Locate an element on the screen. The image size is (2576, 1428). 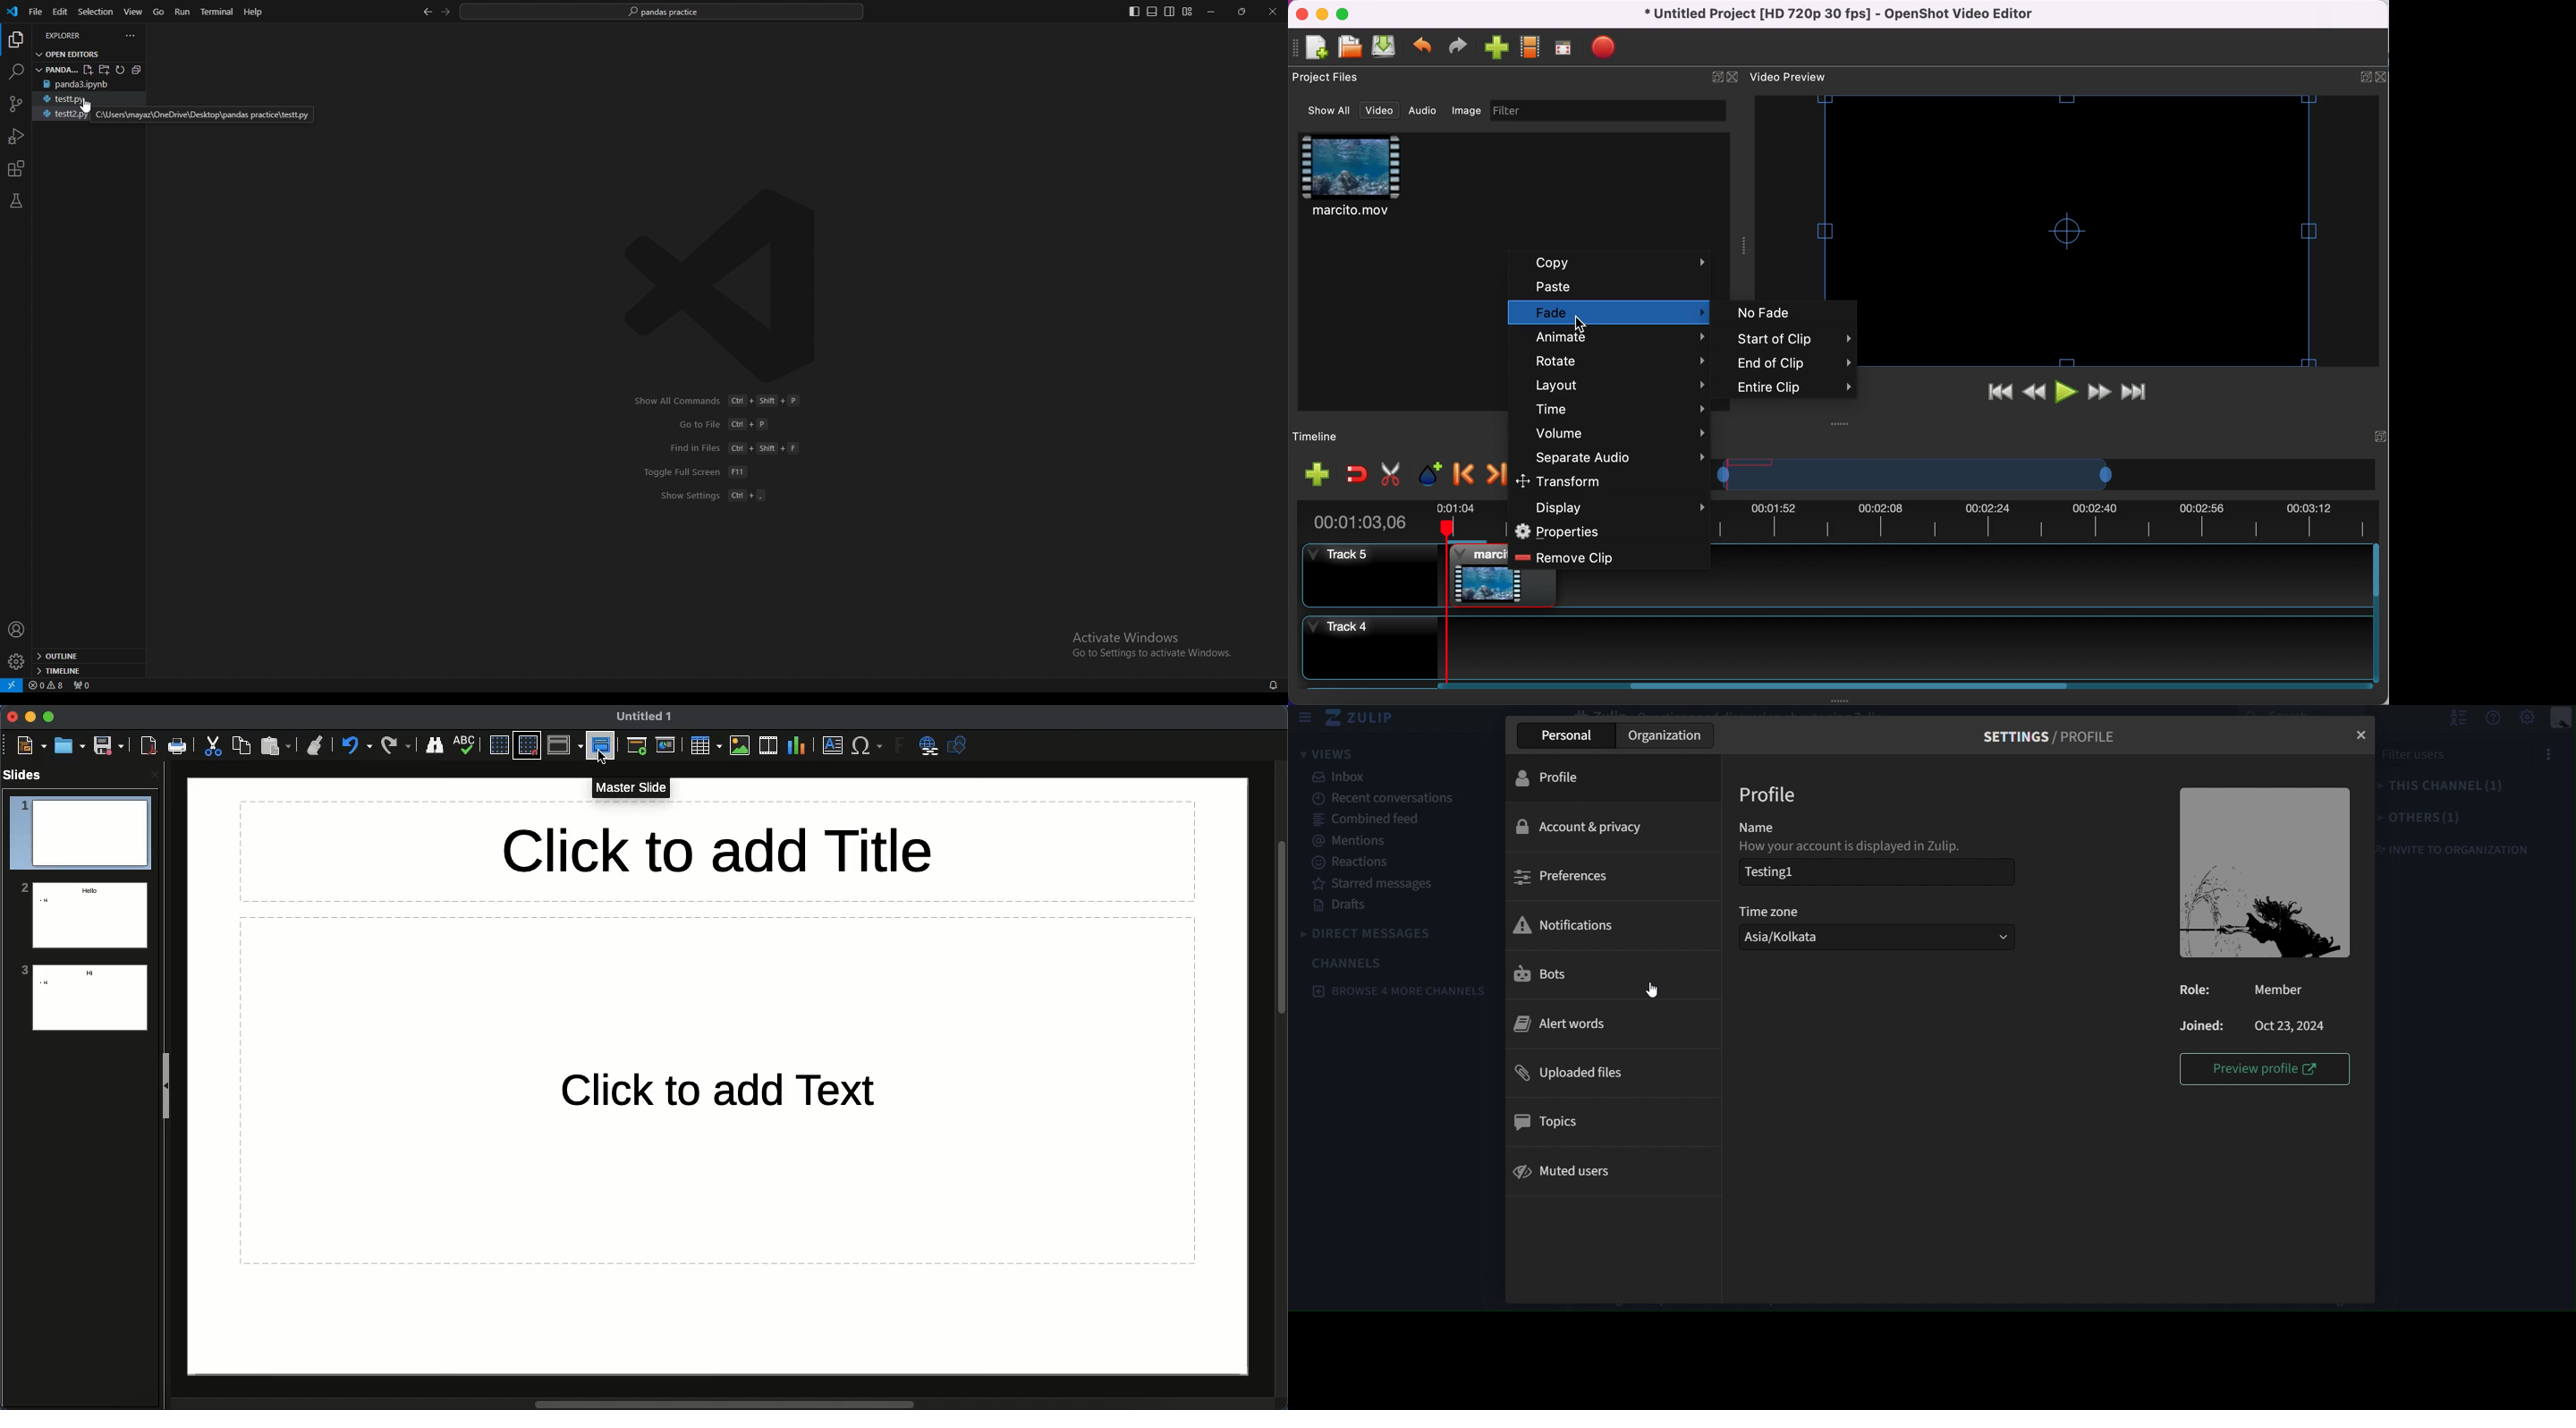
preview profile is located at coordinates (2263, 1069).